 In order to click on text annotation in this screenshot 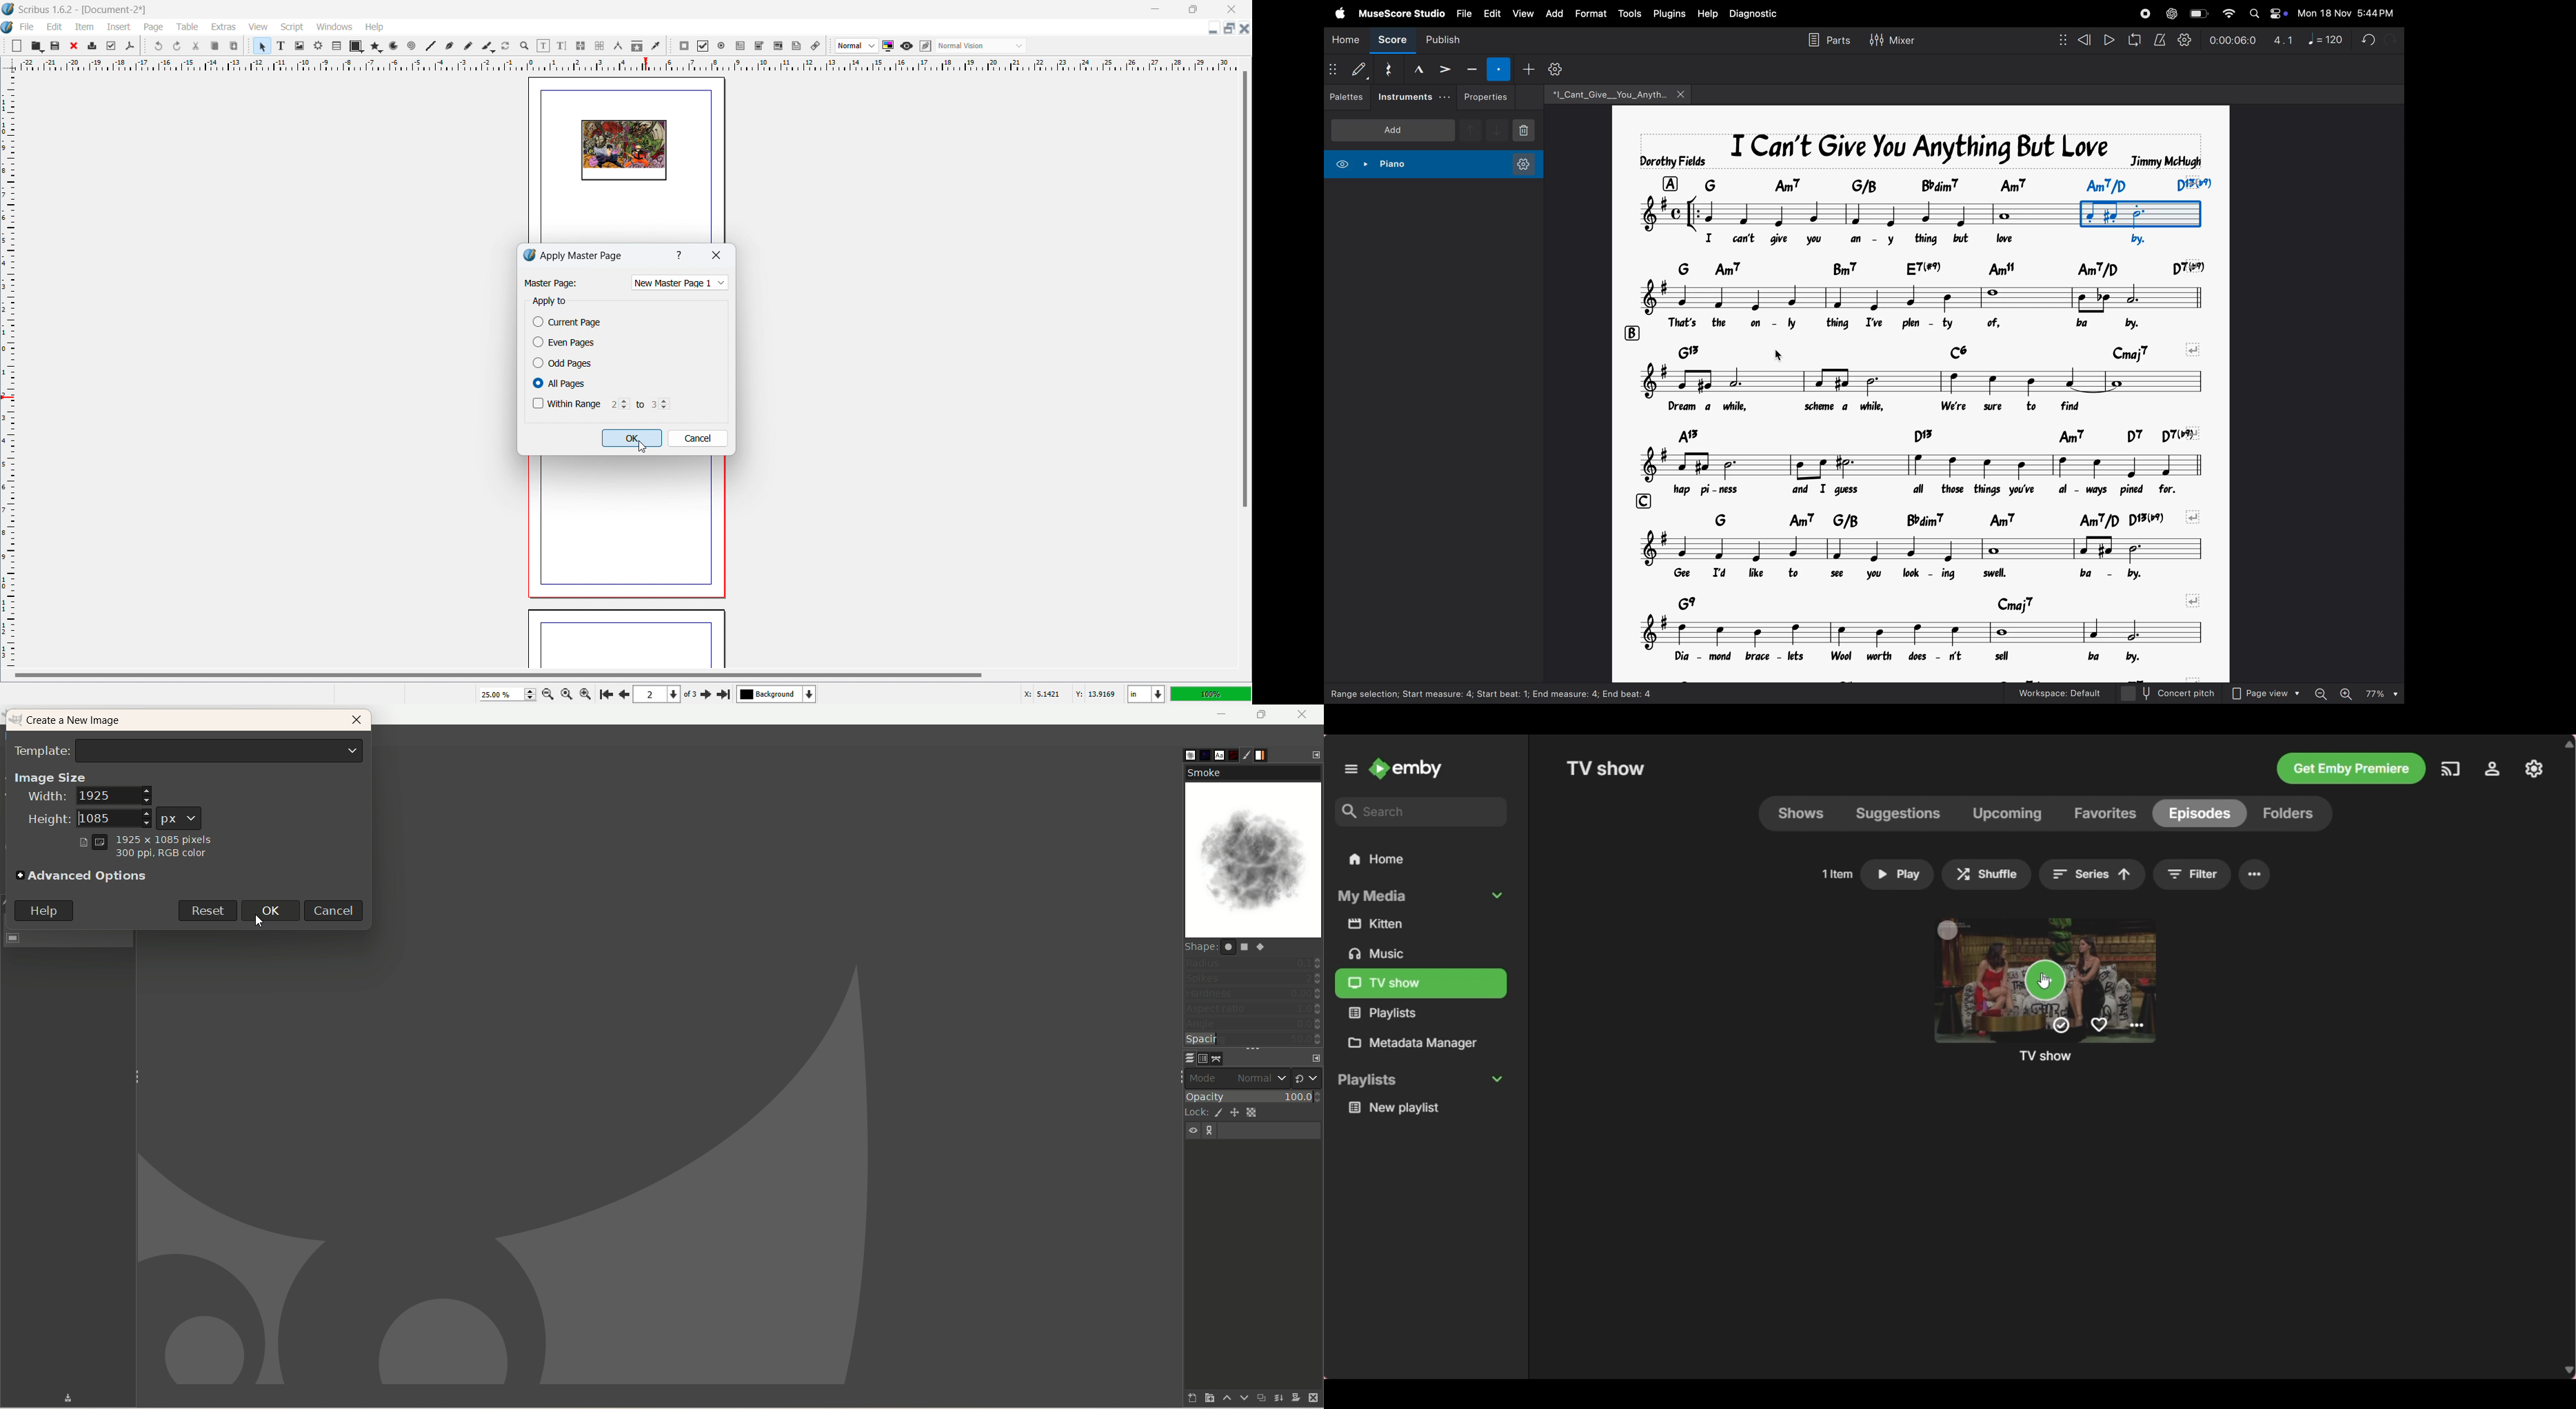, I will do `click(797, 46)`.